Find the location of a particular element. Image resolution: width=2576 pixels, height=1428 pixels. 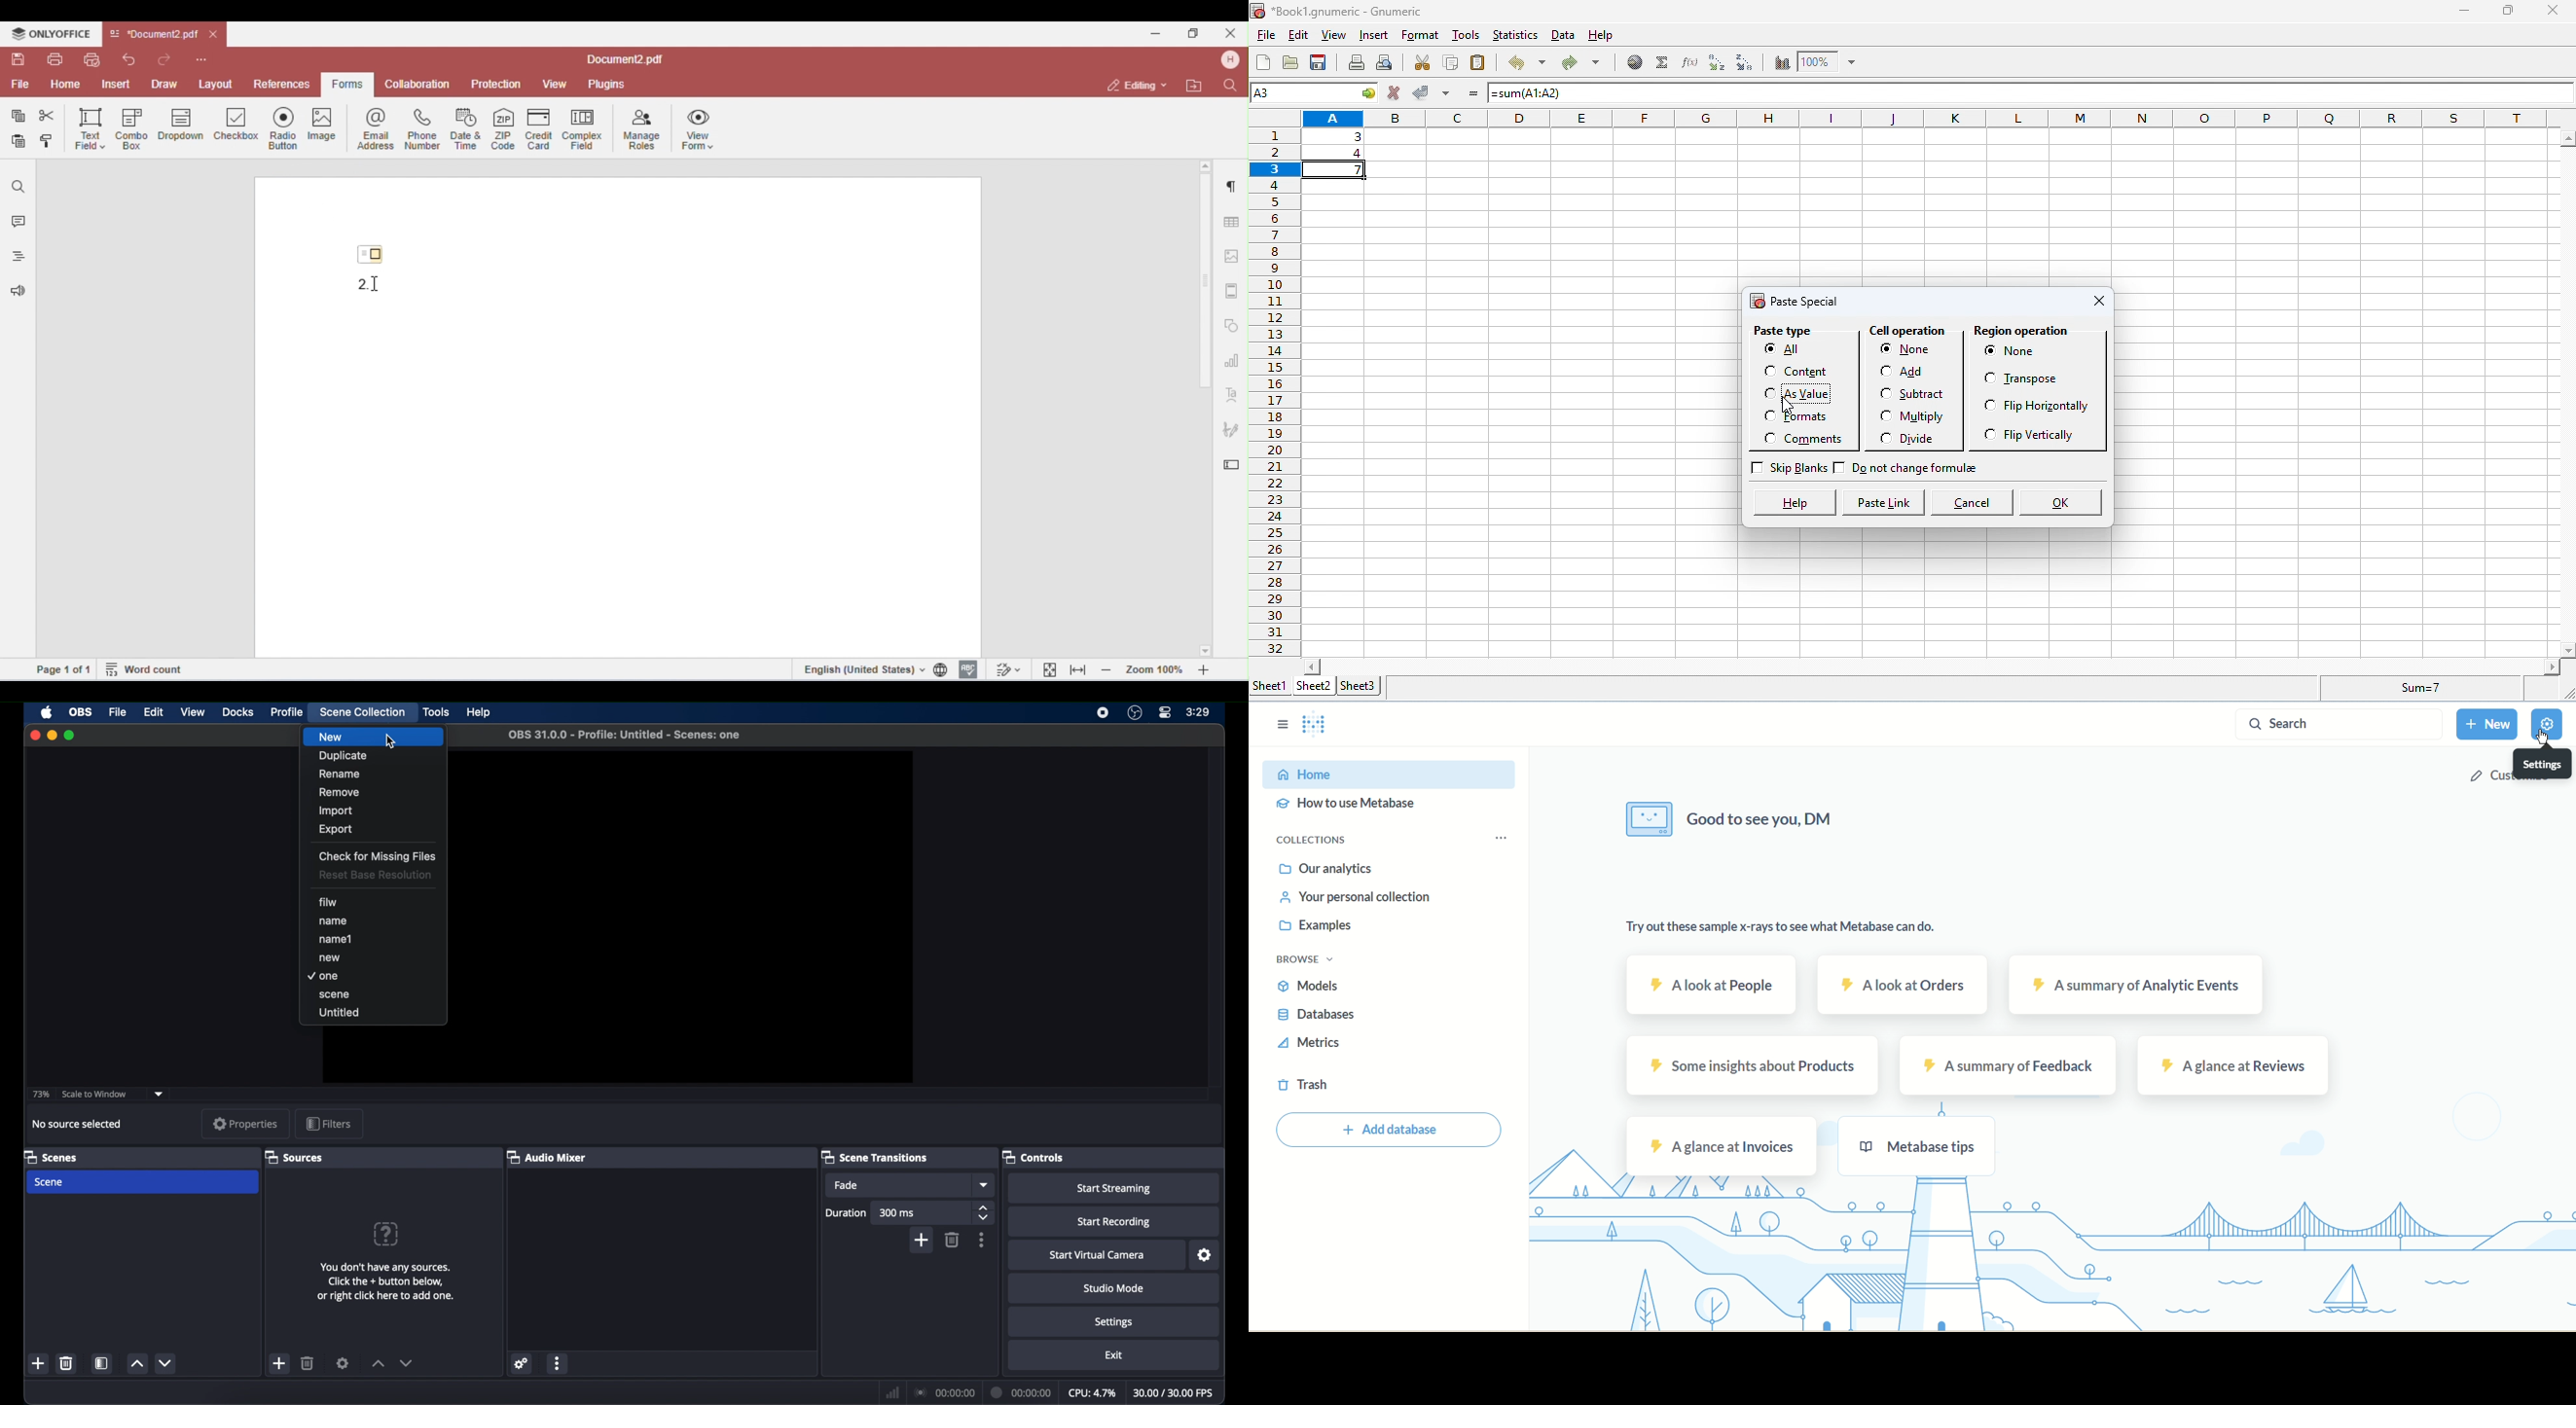

network is located at coordinates (891, 1391).